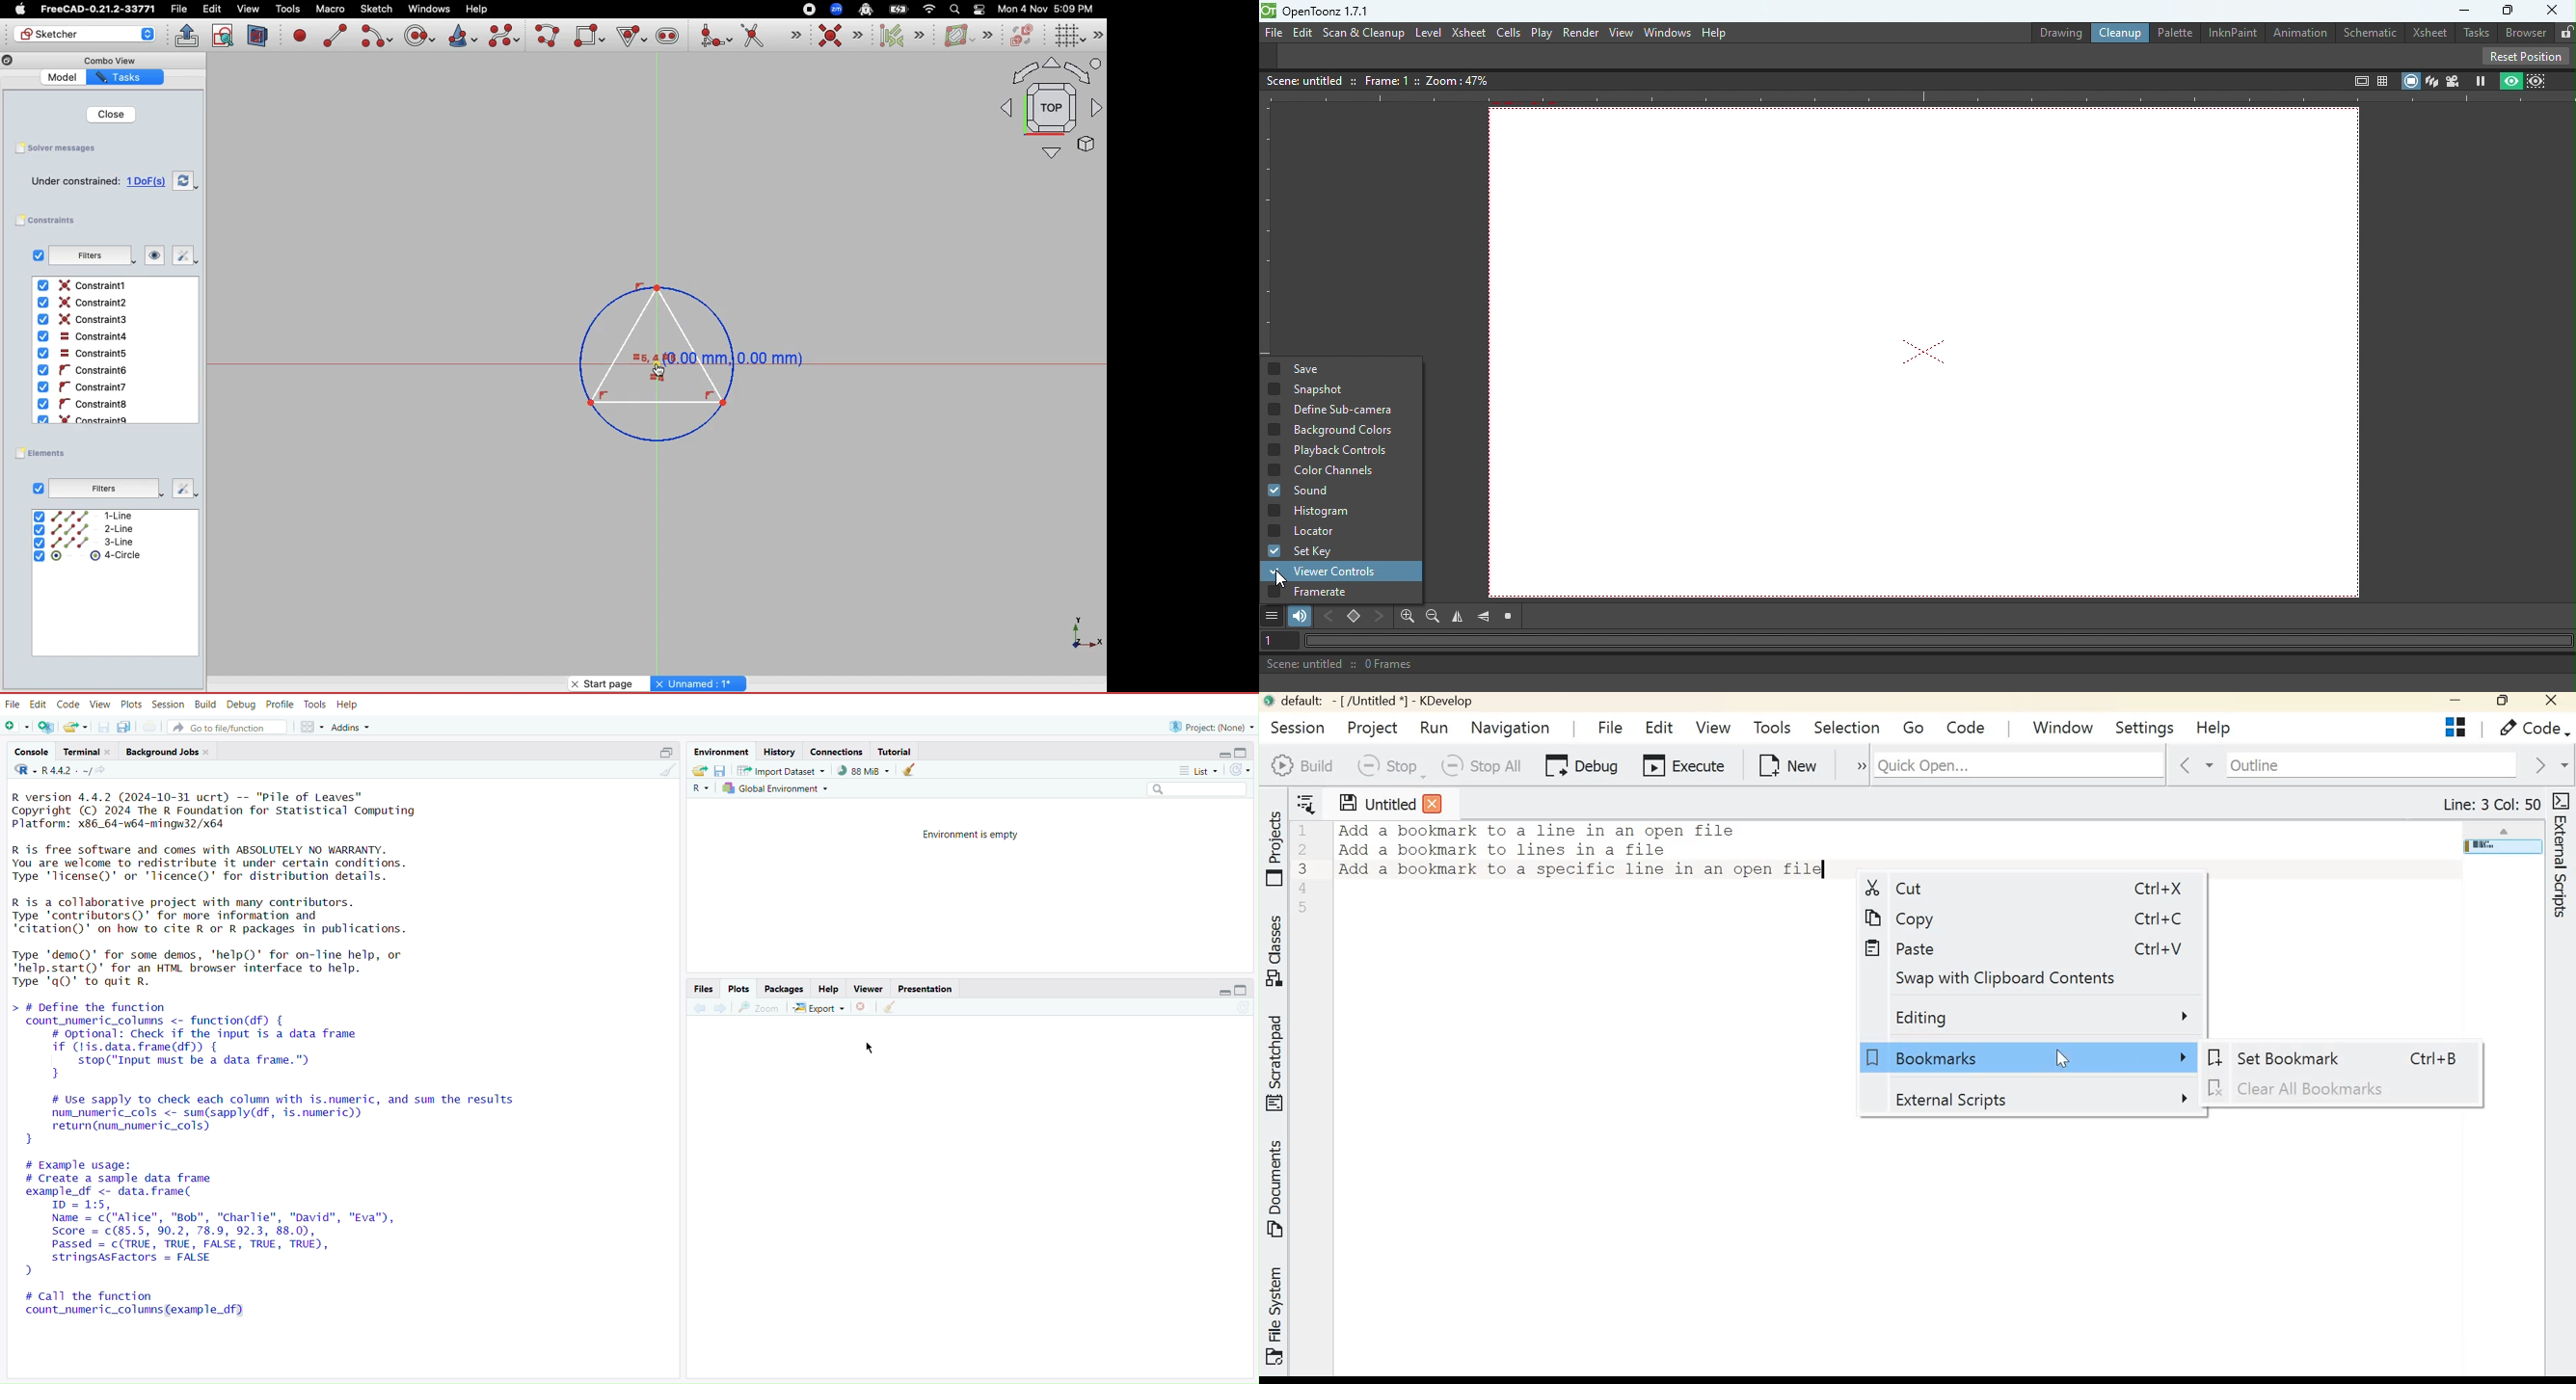  What do you see at coordinates (968, 36) in the screenshot?
I see `B-spline information layer` at bounding box center [968, 36].